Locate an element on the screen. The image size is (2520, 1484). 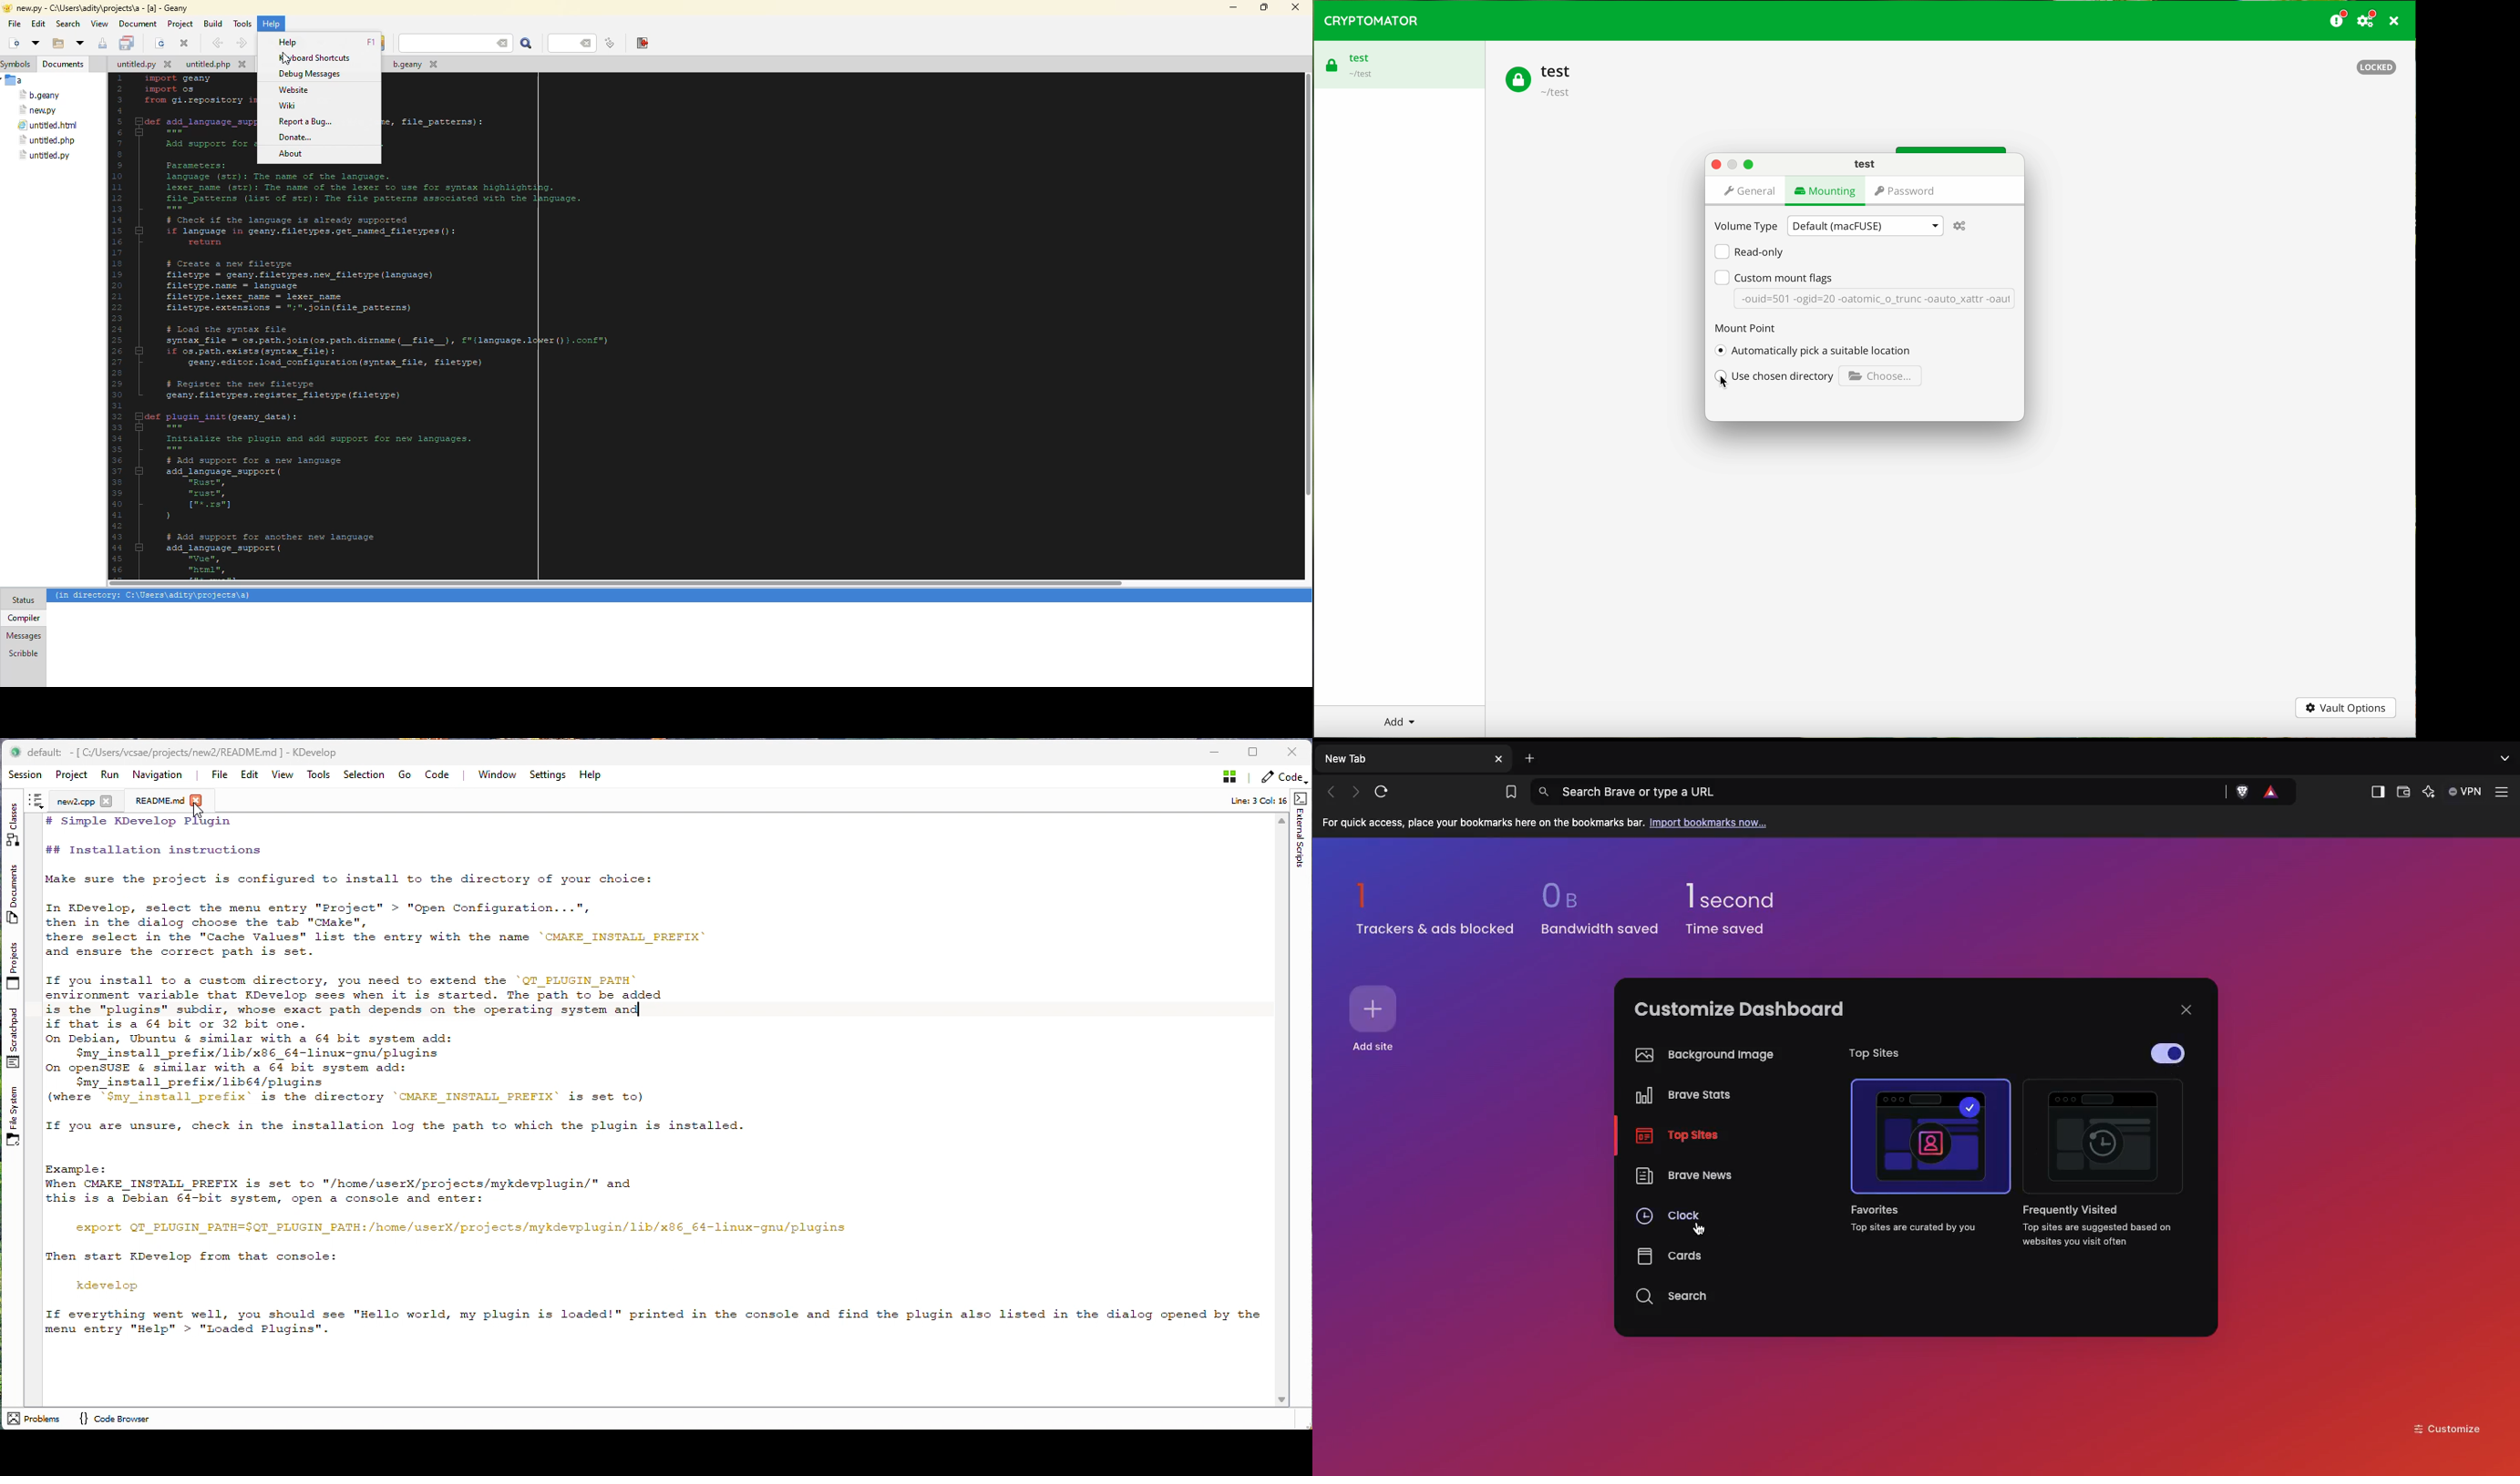
cursor is located at coordinates (1725, 380).